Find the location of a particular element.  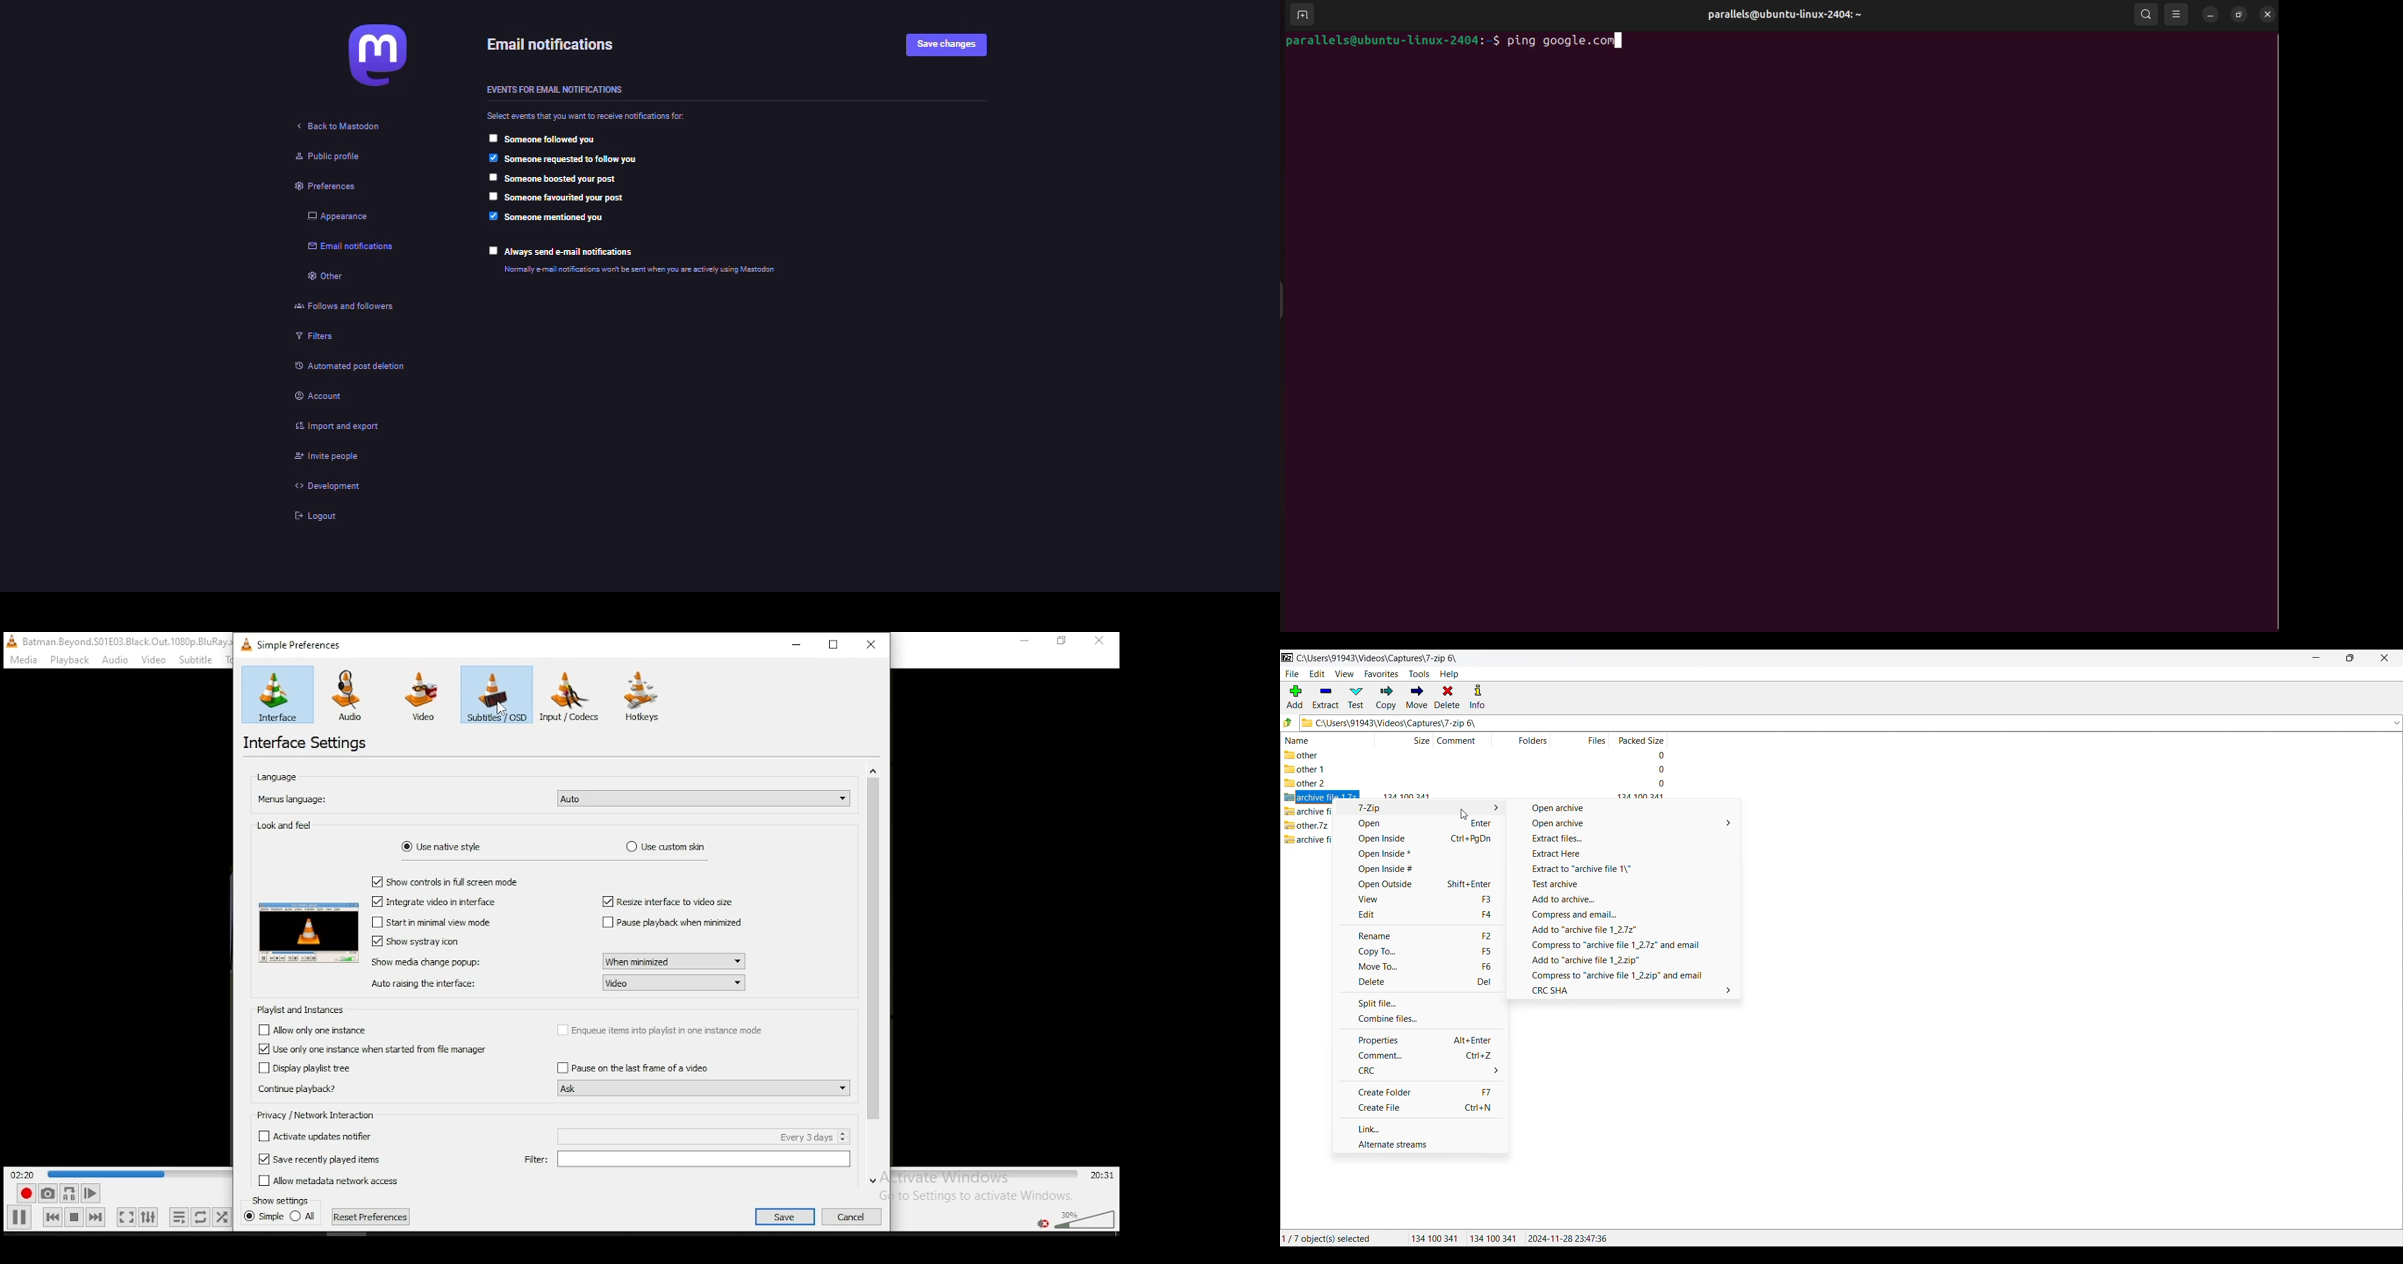

minimize is located at coordinates (796, 643).